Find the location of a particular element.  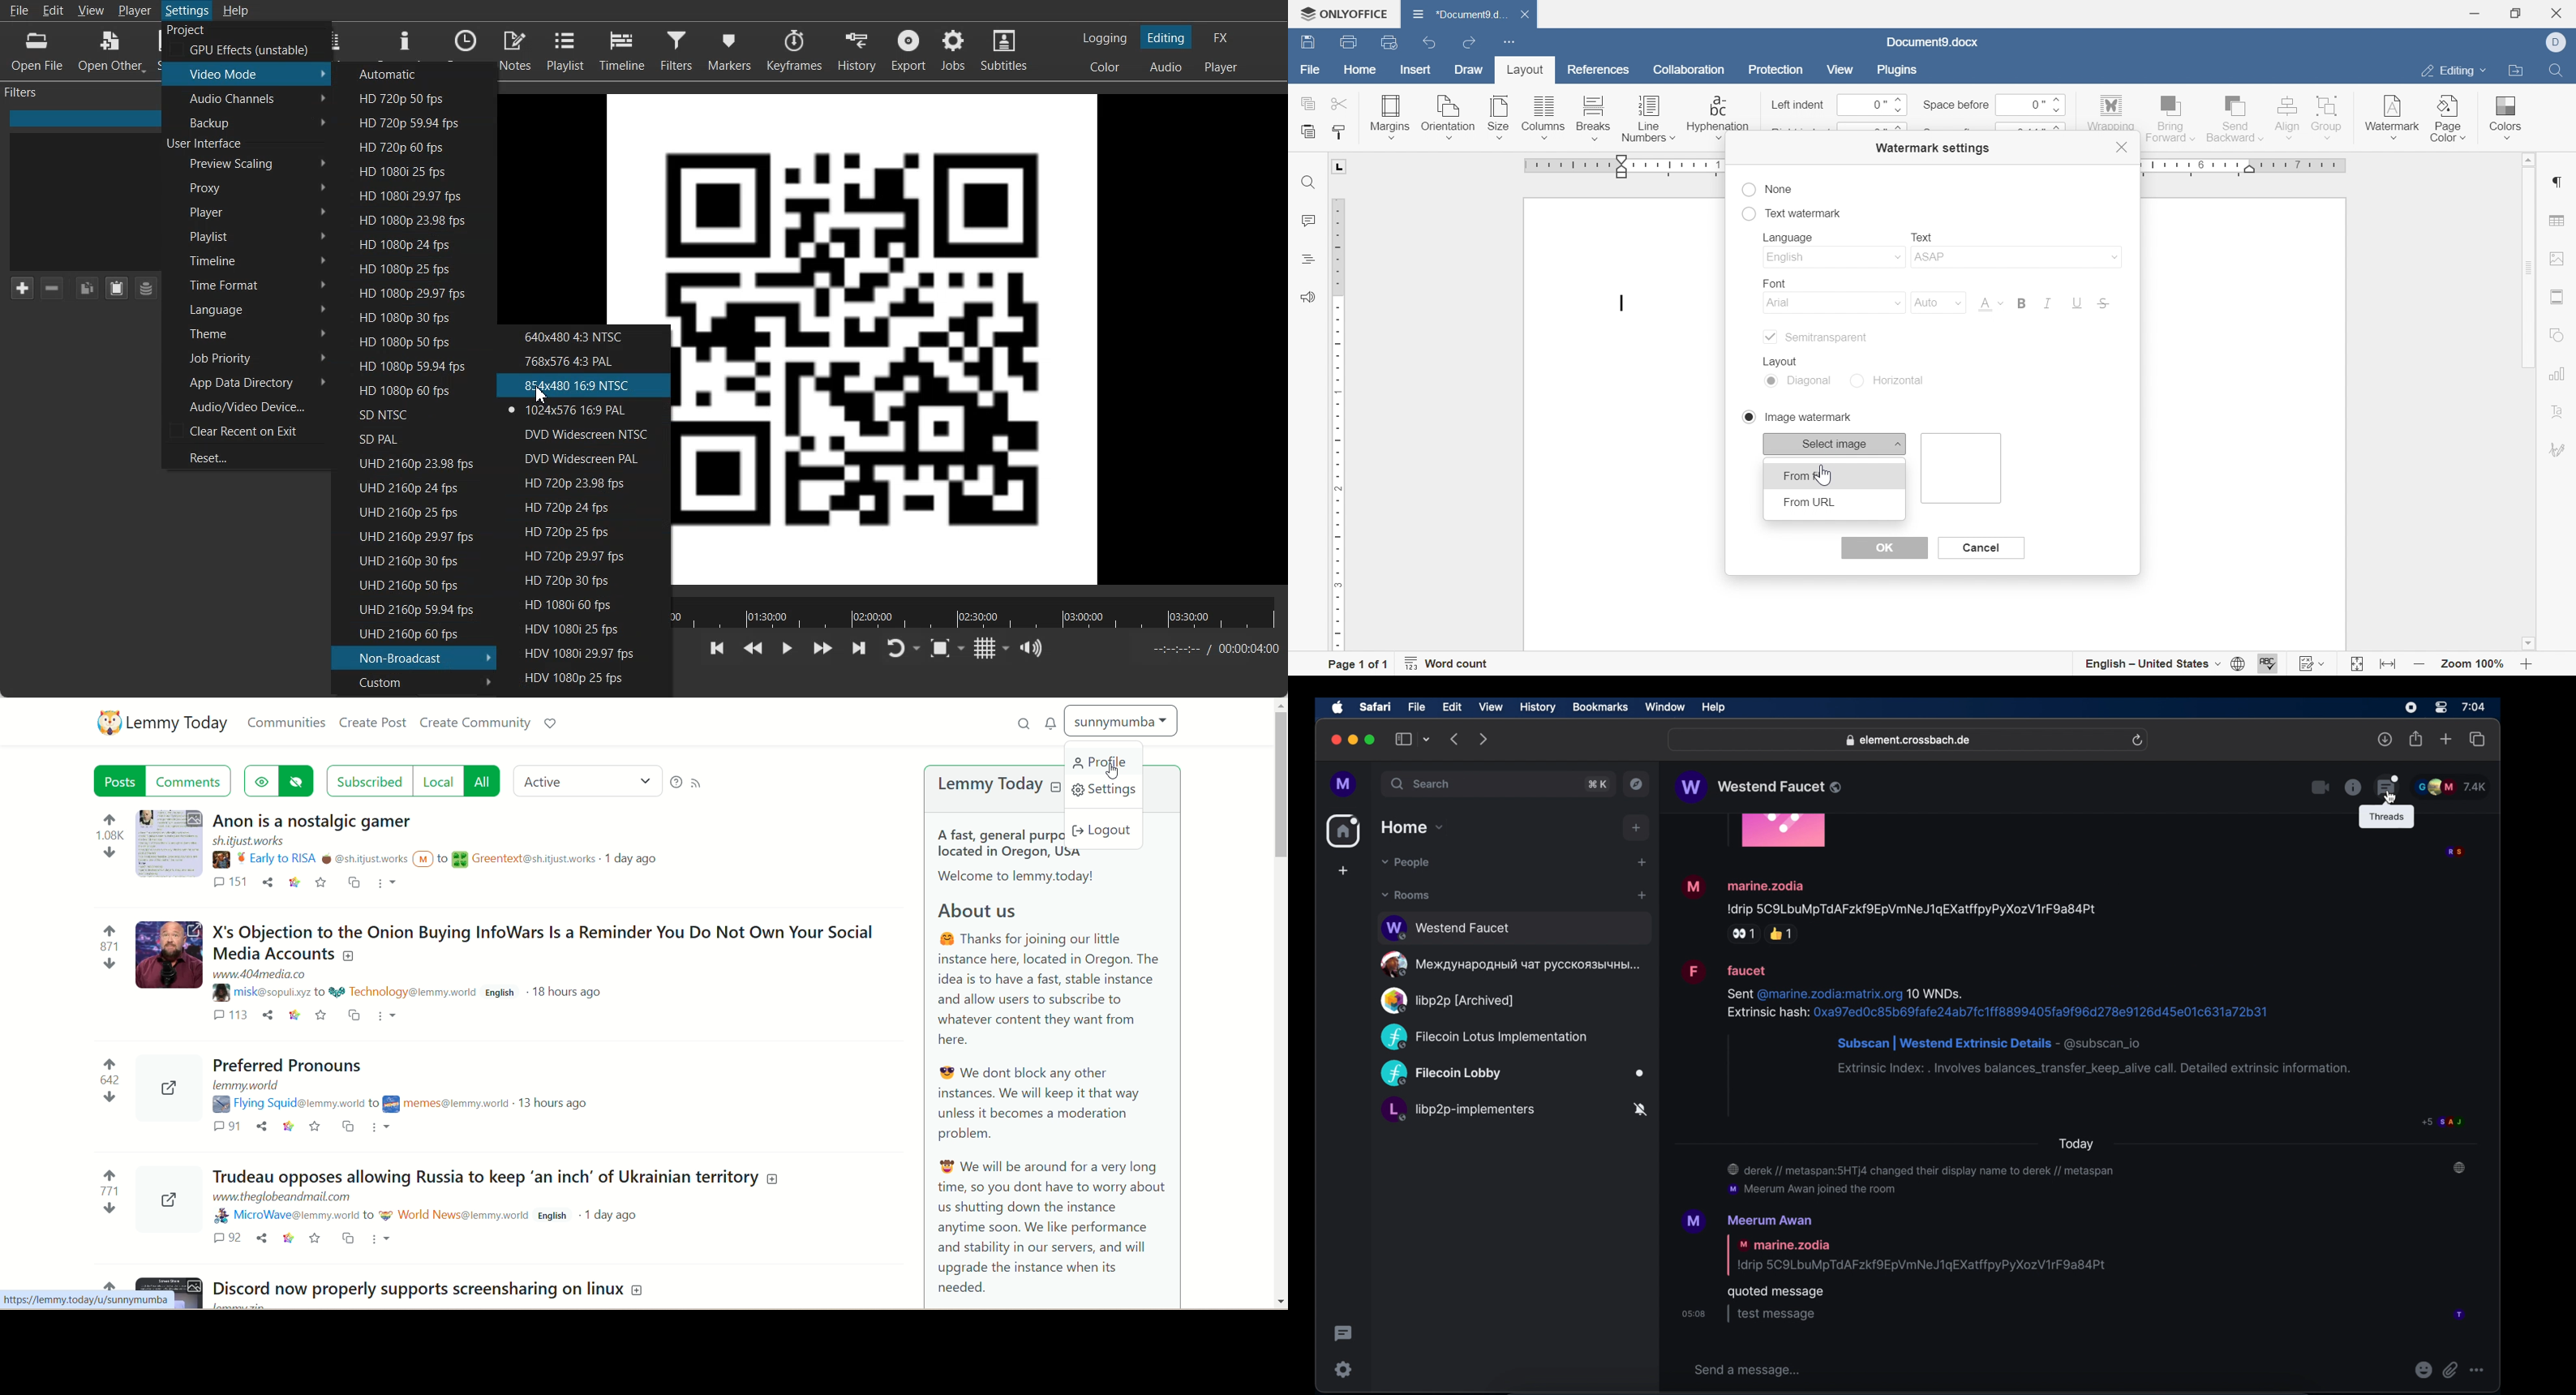

oe MeXAayHapoaHbIi YaT PYCCKOA3bIYHDI... is located at coordinates (1512, 966).